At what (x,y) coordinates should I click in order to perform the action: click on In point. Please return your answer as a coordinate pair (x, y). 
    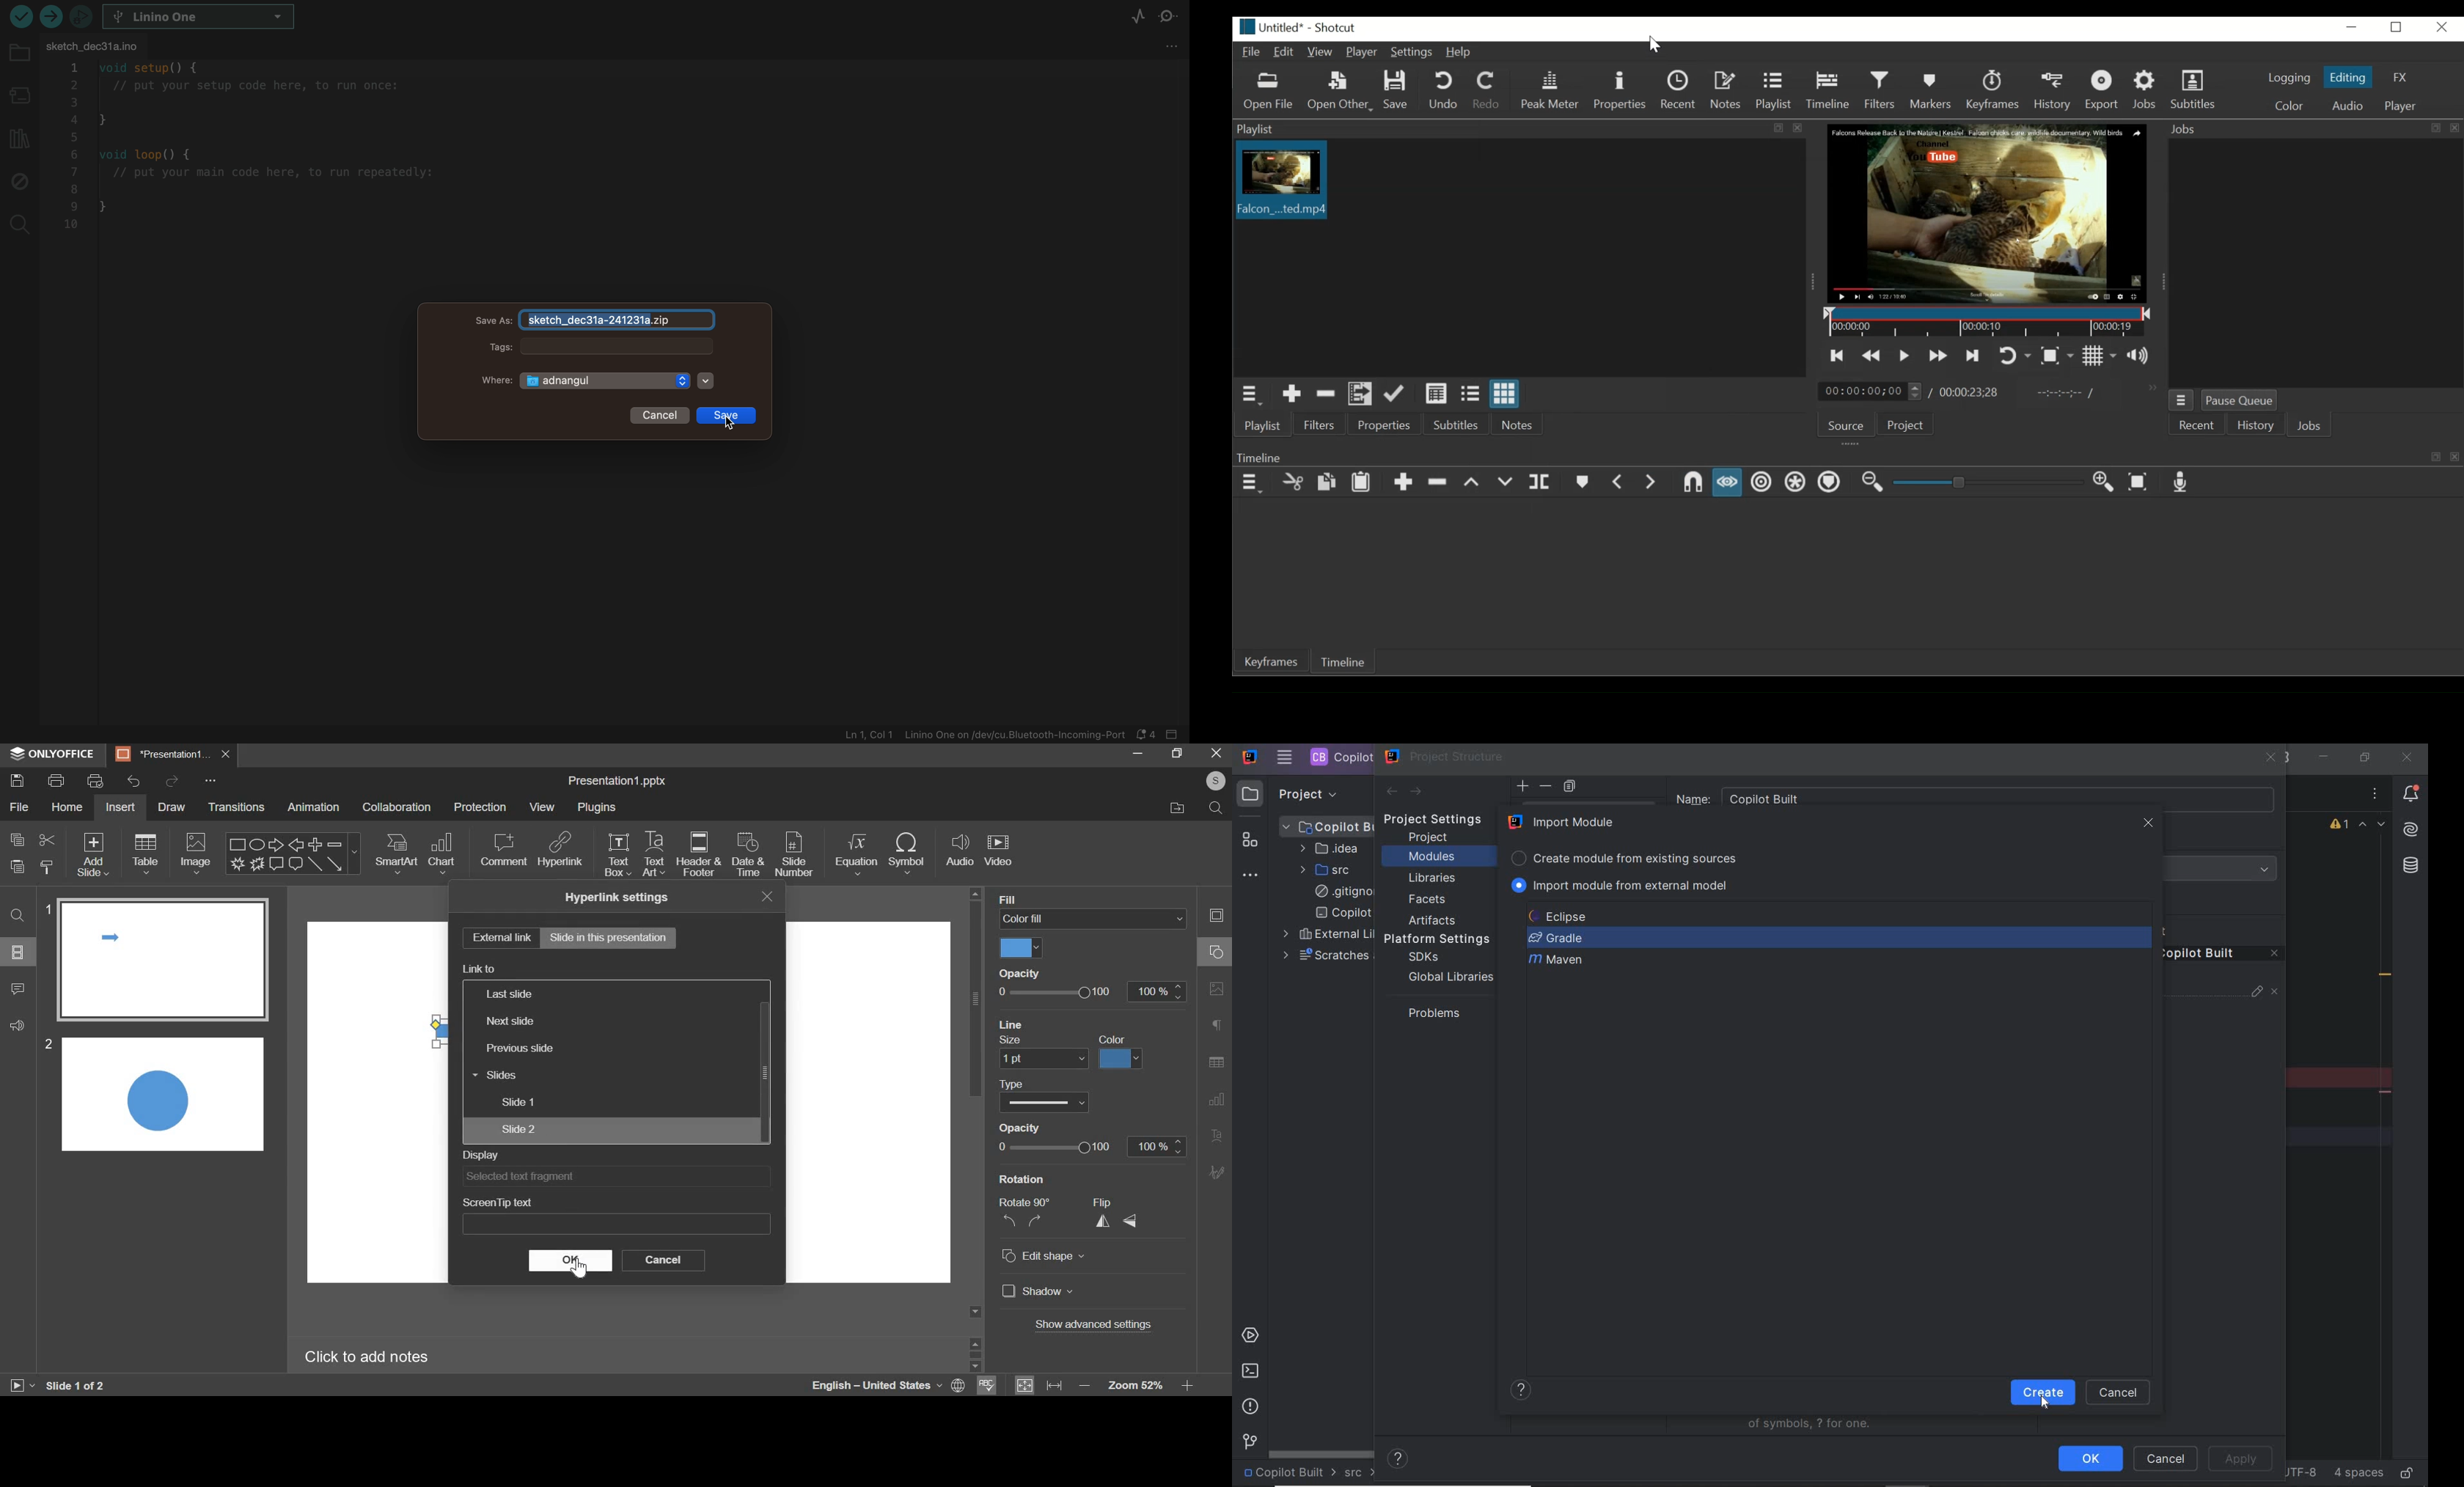
    Looking at the image, I should click on (2063, 393).